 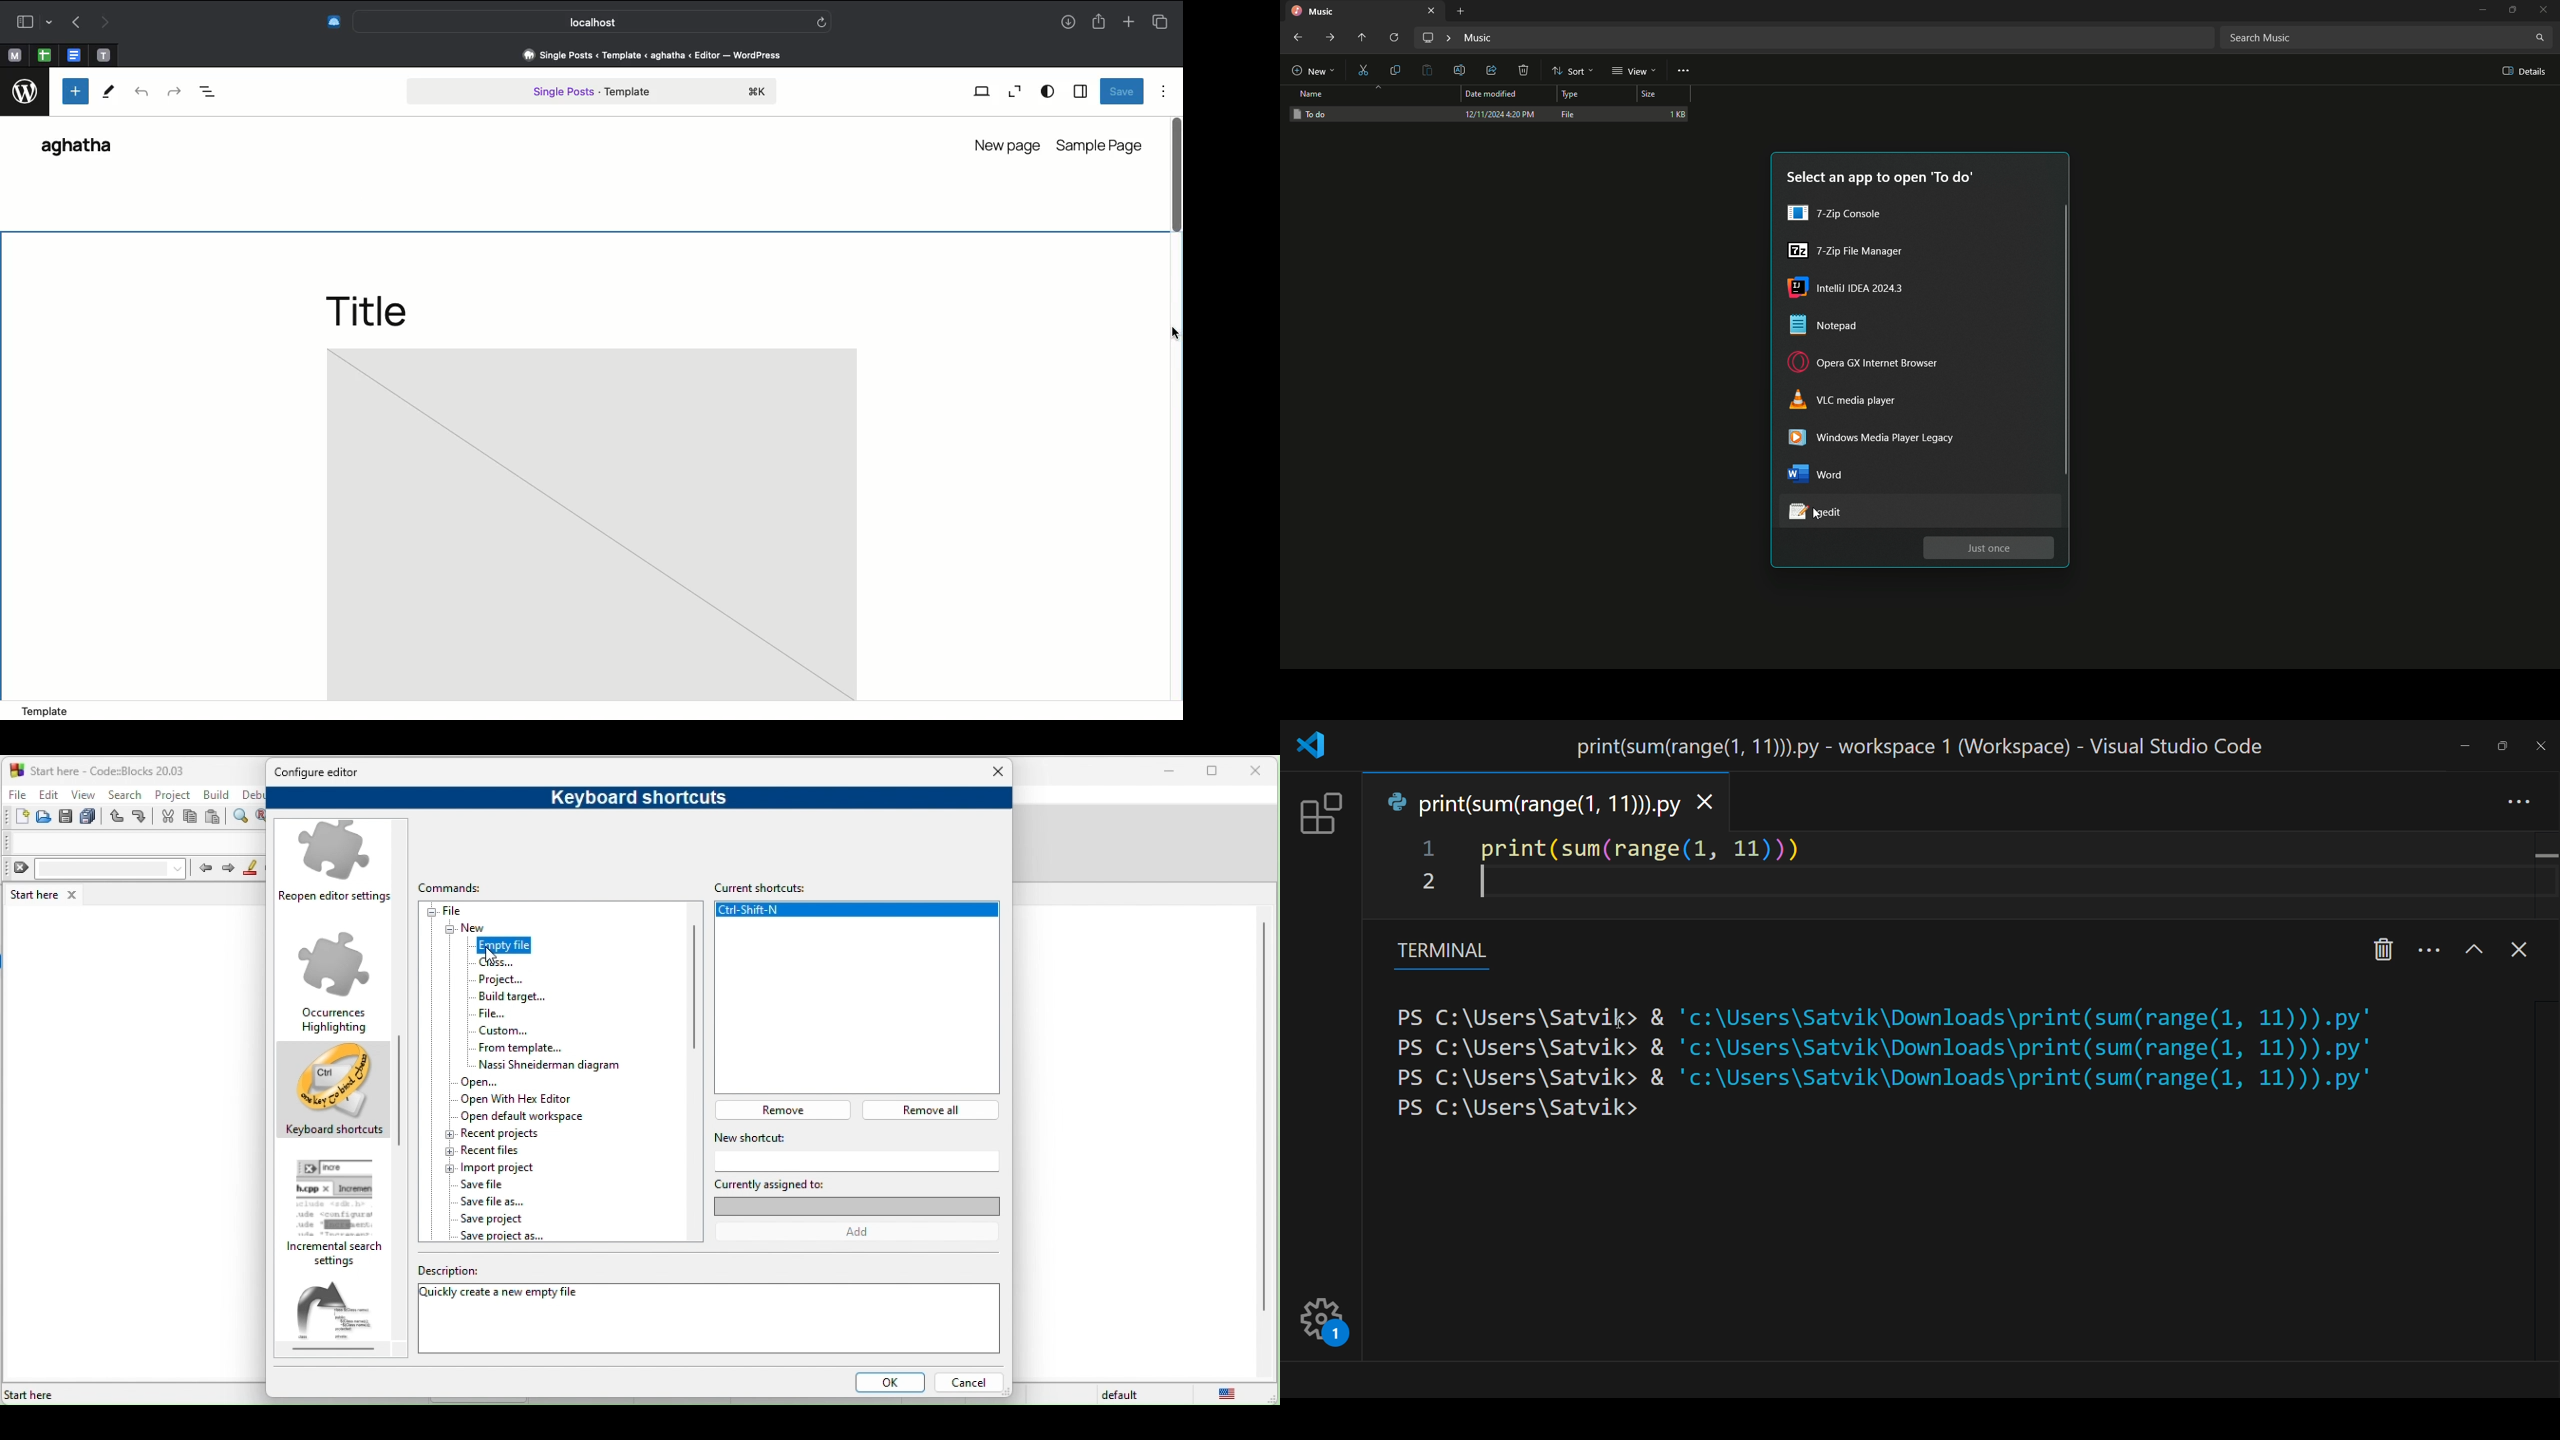 I want to click on incremental search setting, so click(x=341, y=1213).